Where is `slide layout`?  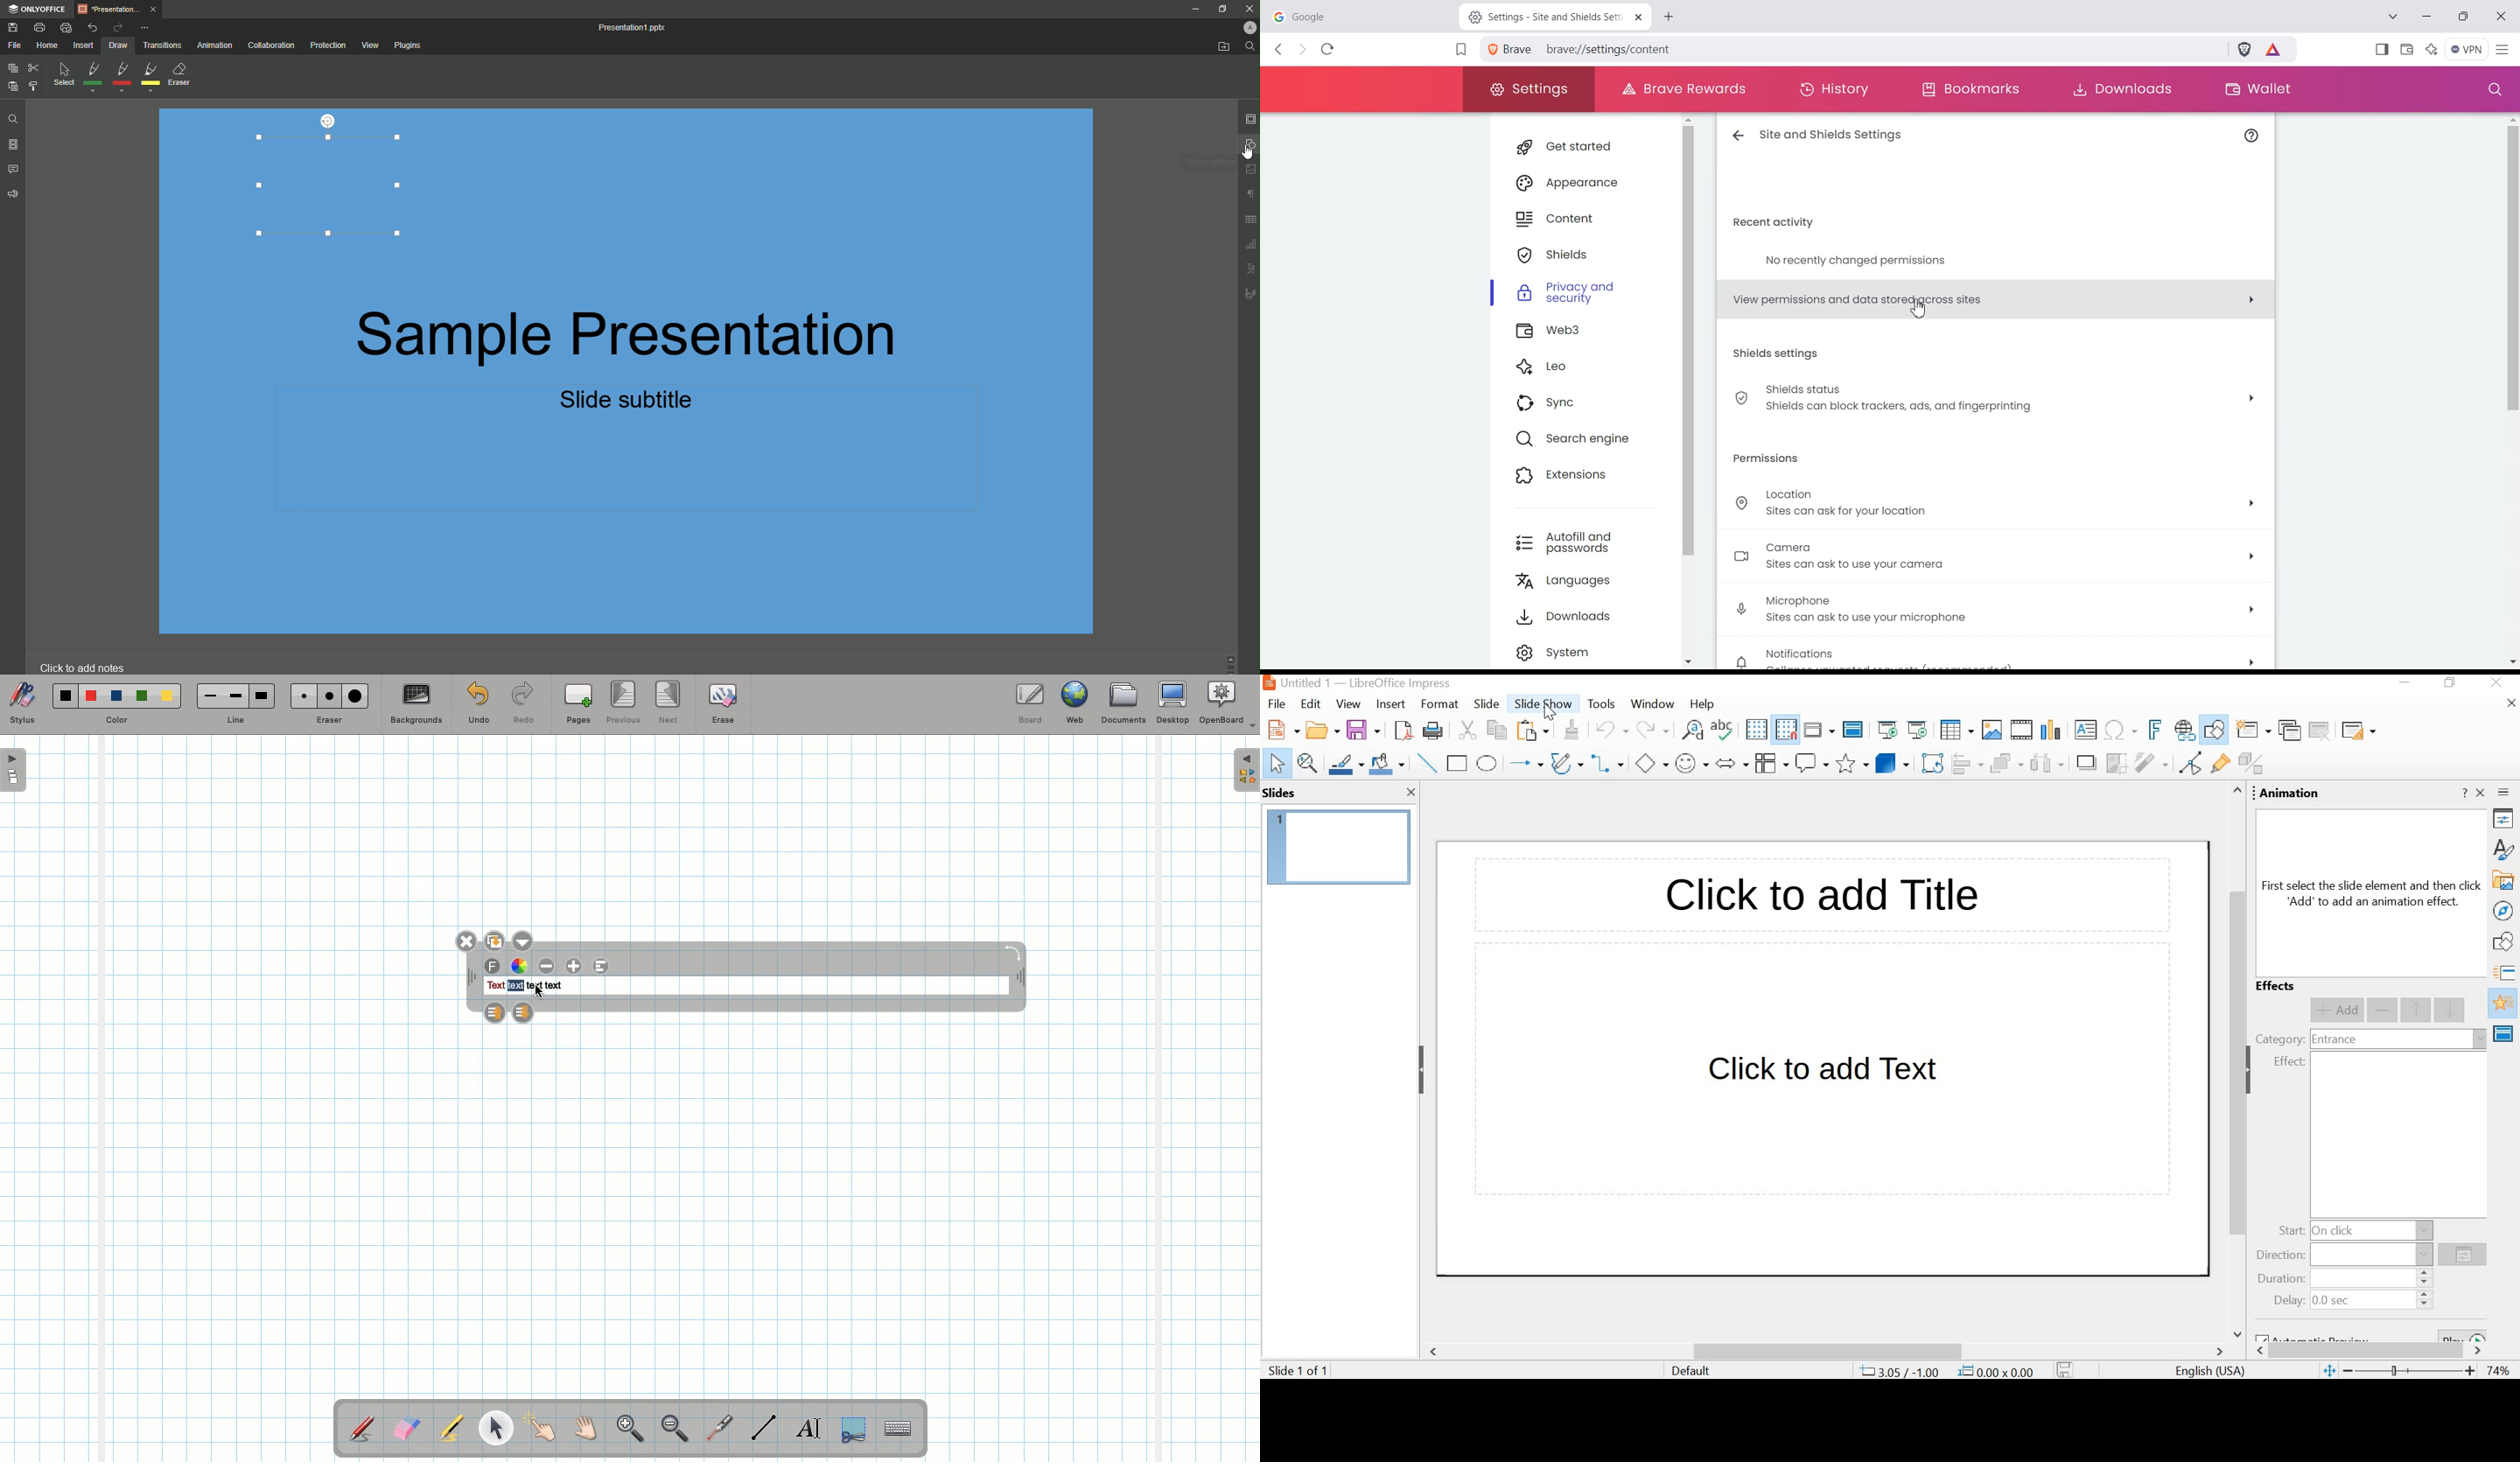 slide layout is located at coordinates (2357, 730).